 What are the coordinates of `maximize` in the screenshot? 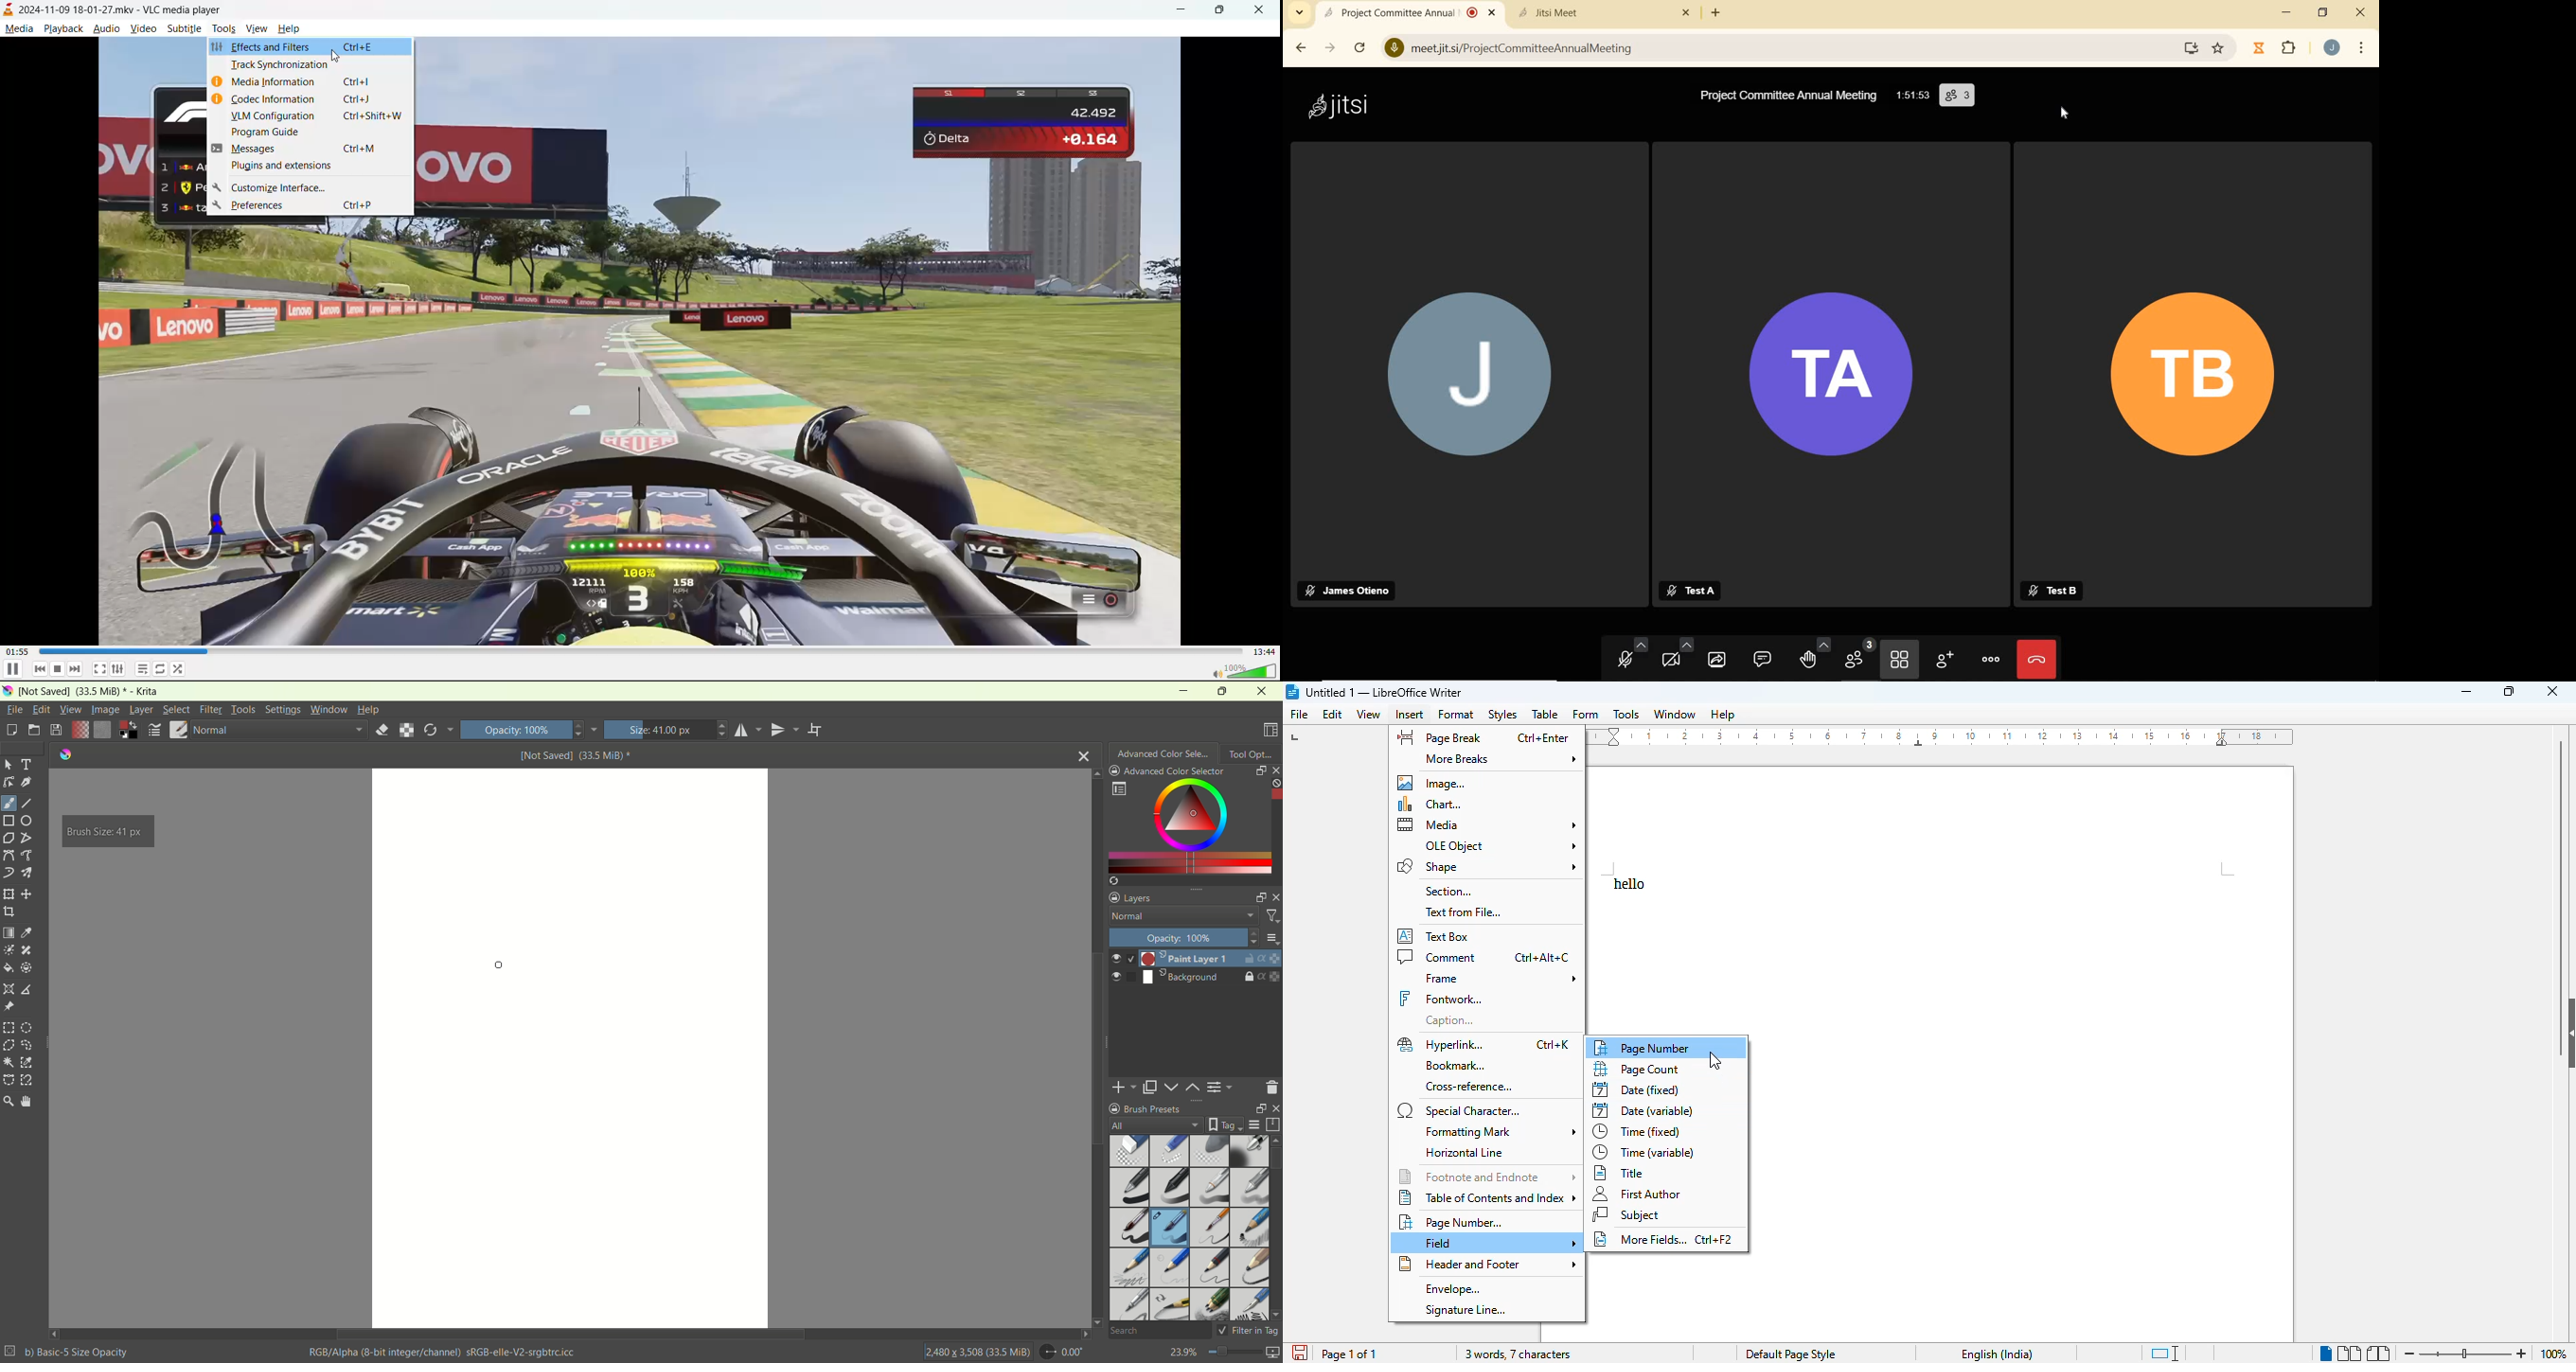 It's located at (1227, 11).